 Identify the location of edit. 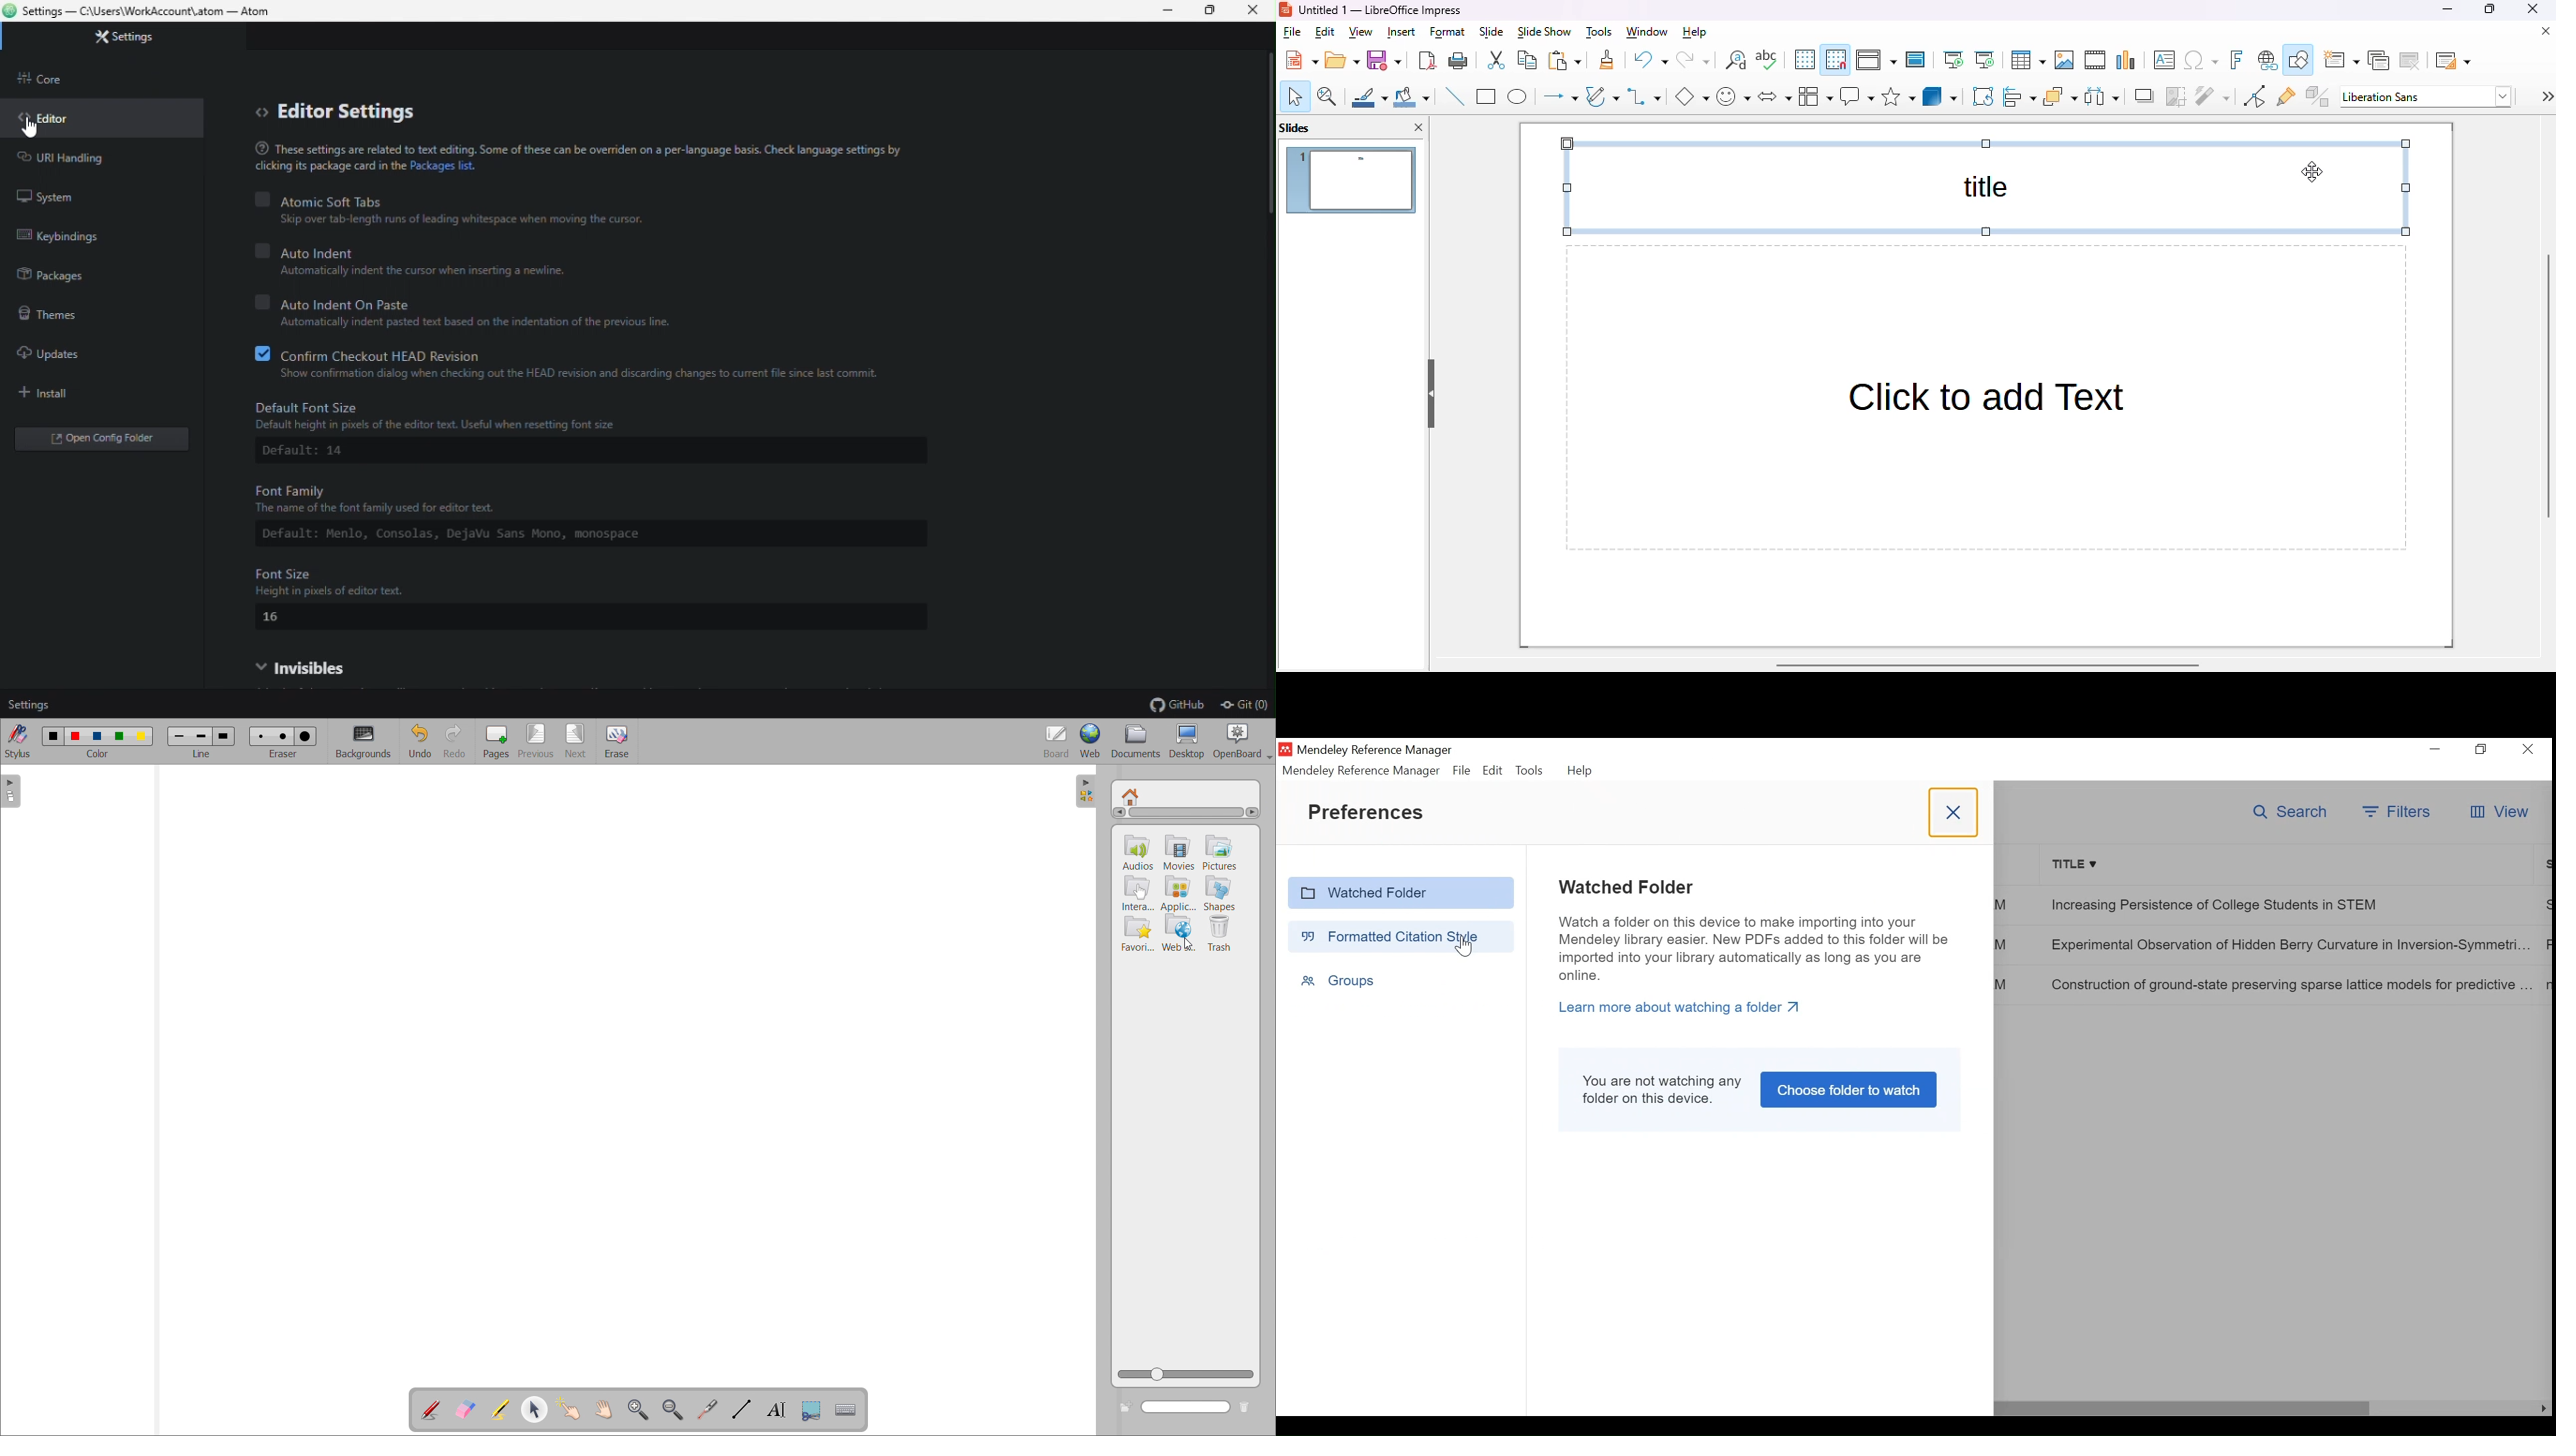
(1326, 32).